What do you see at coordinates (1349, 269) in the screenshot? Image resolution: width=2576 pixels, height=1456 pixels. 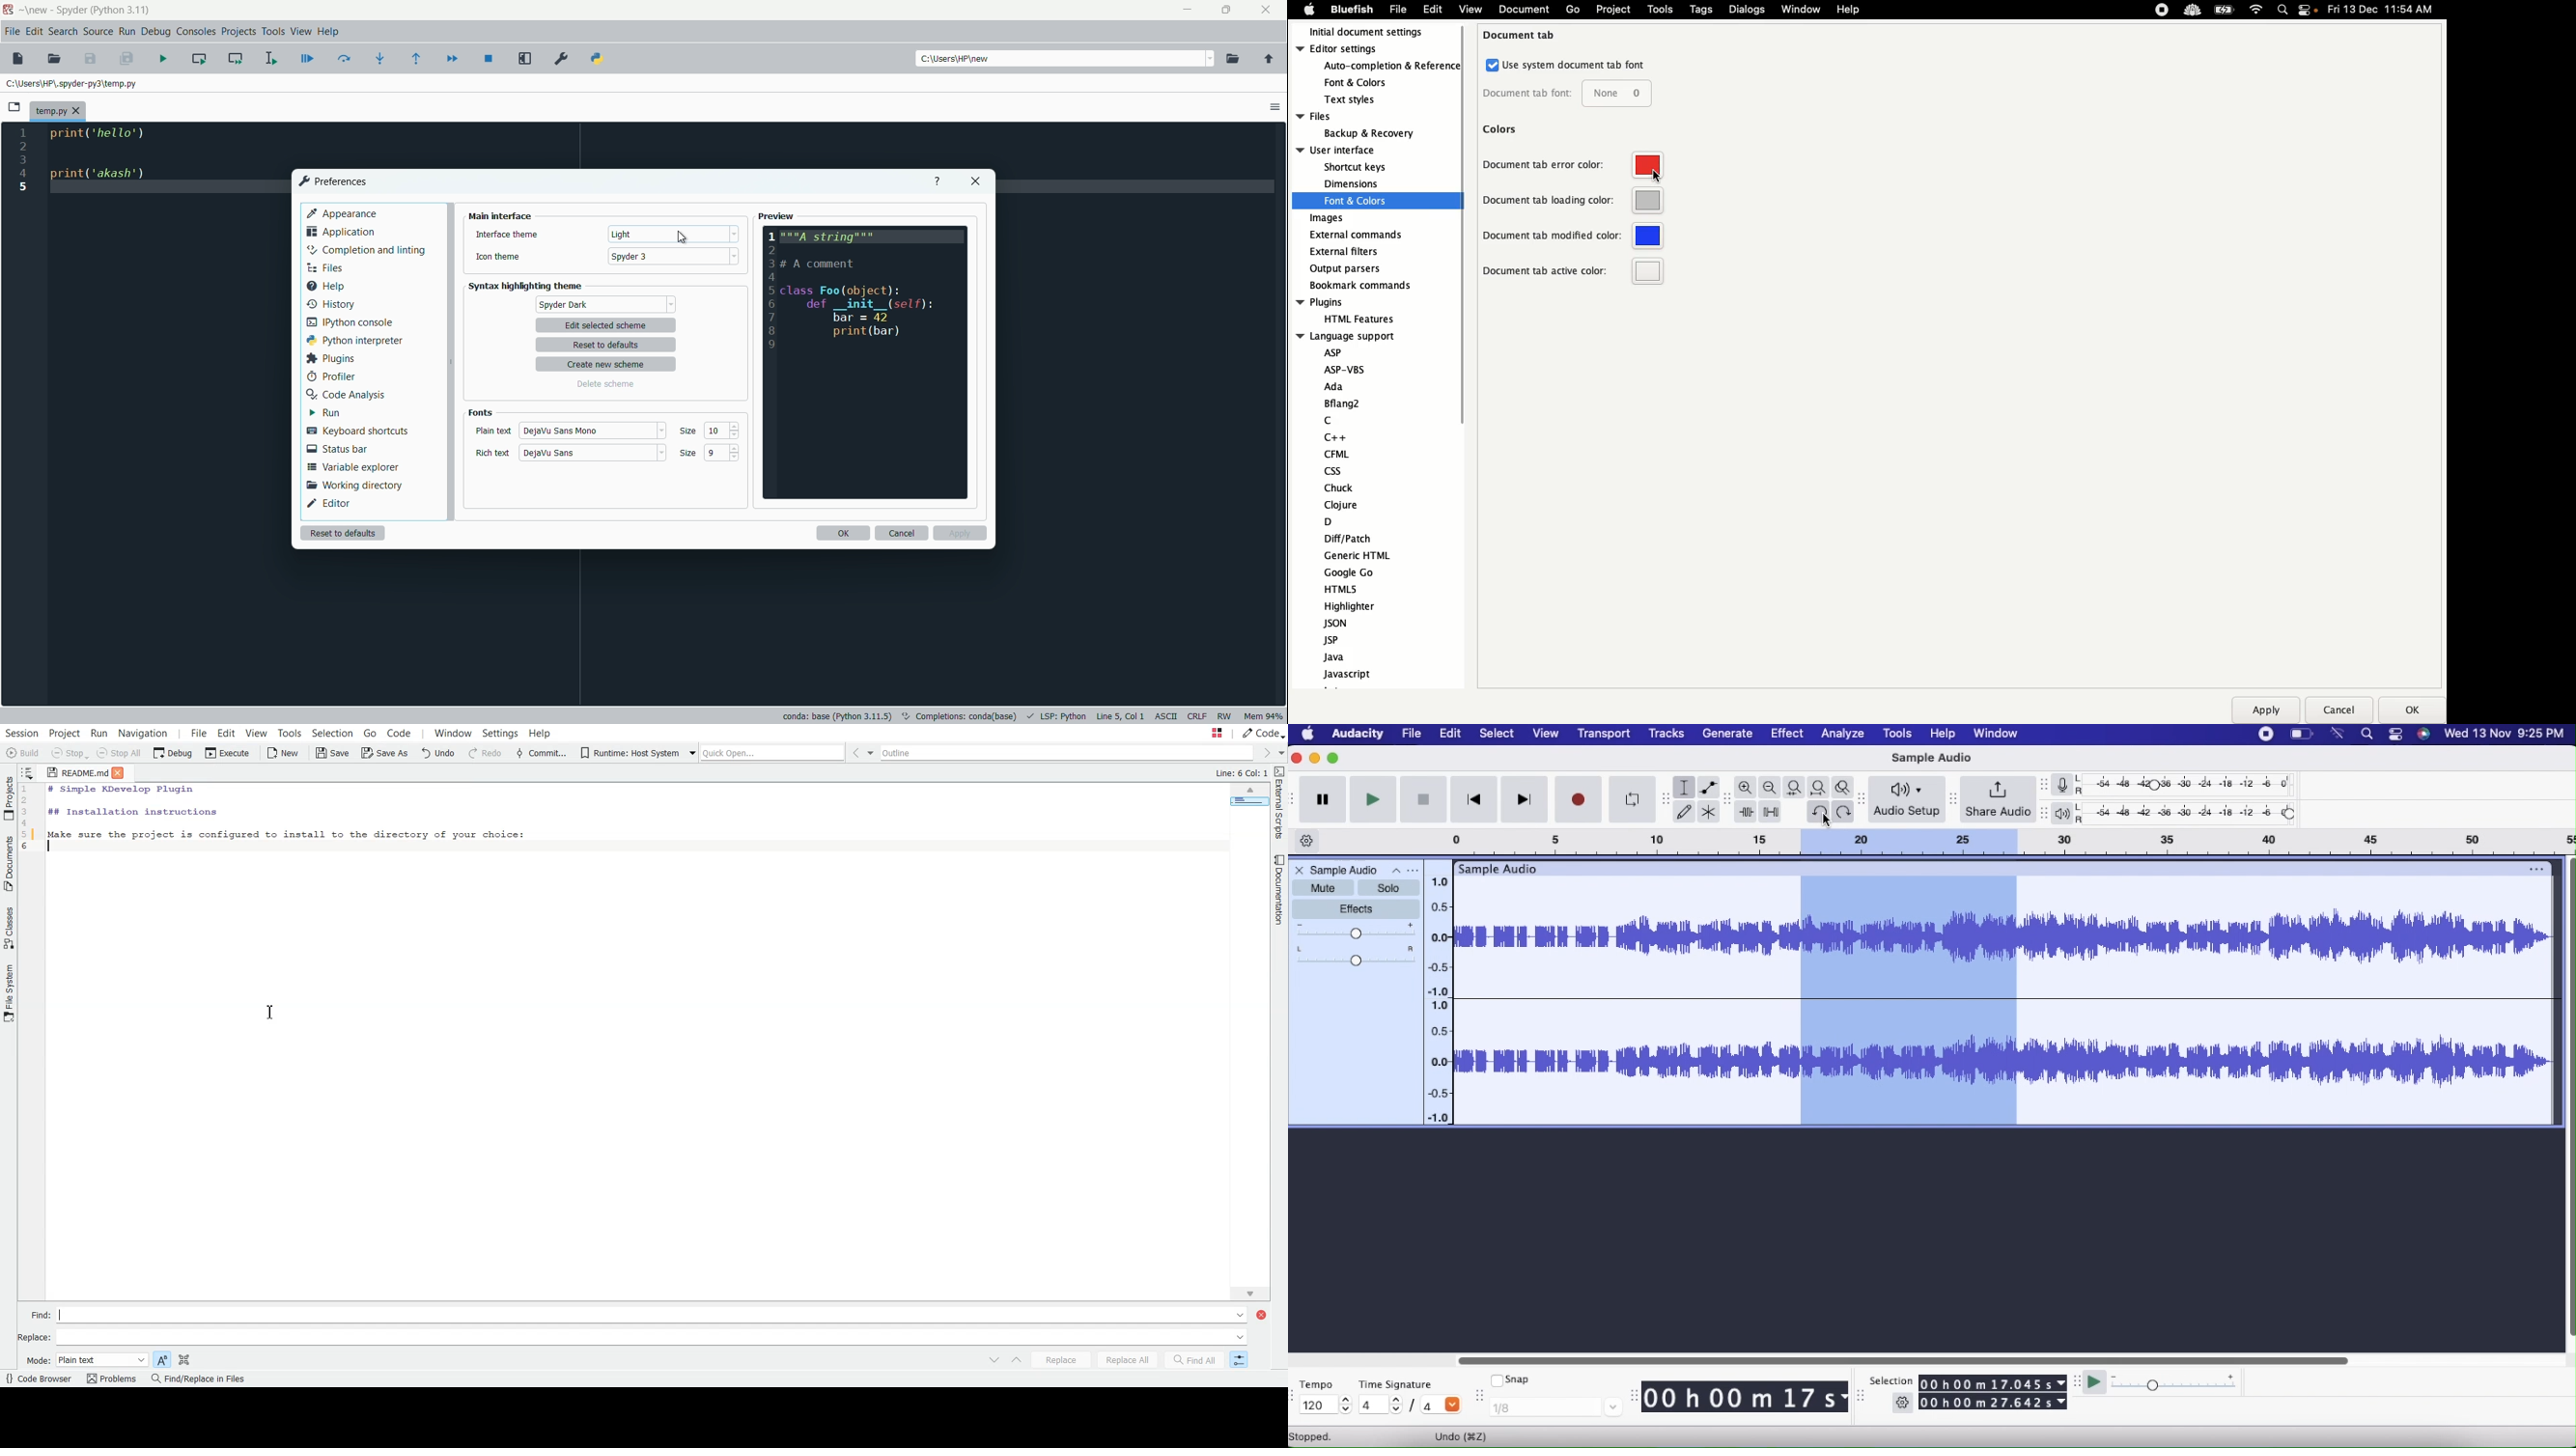 I see `Output parsers` at bounding box center [1349, 269].